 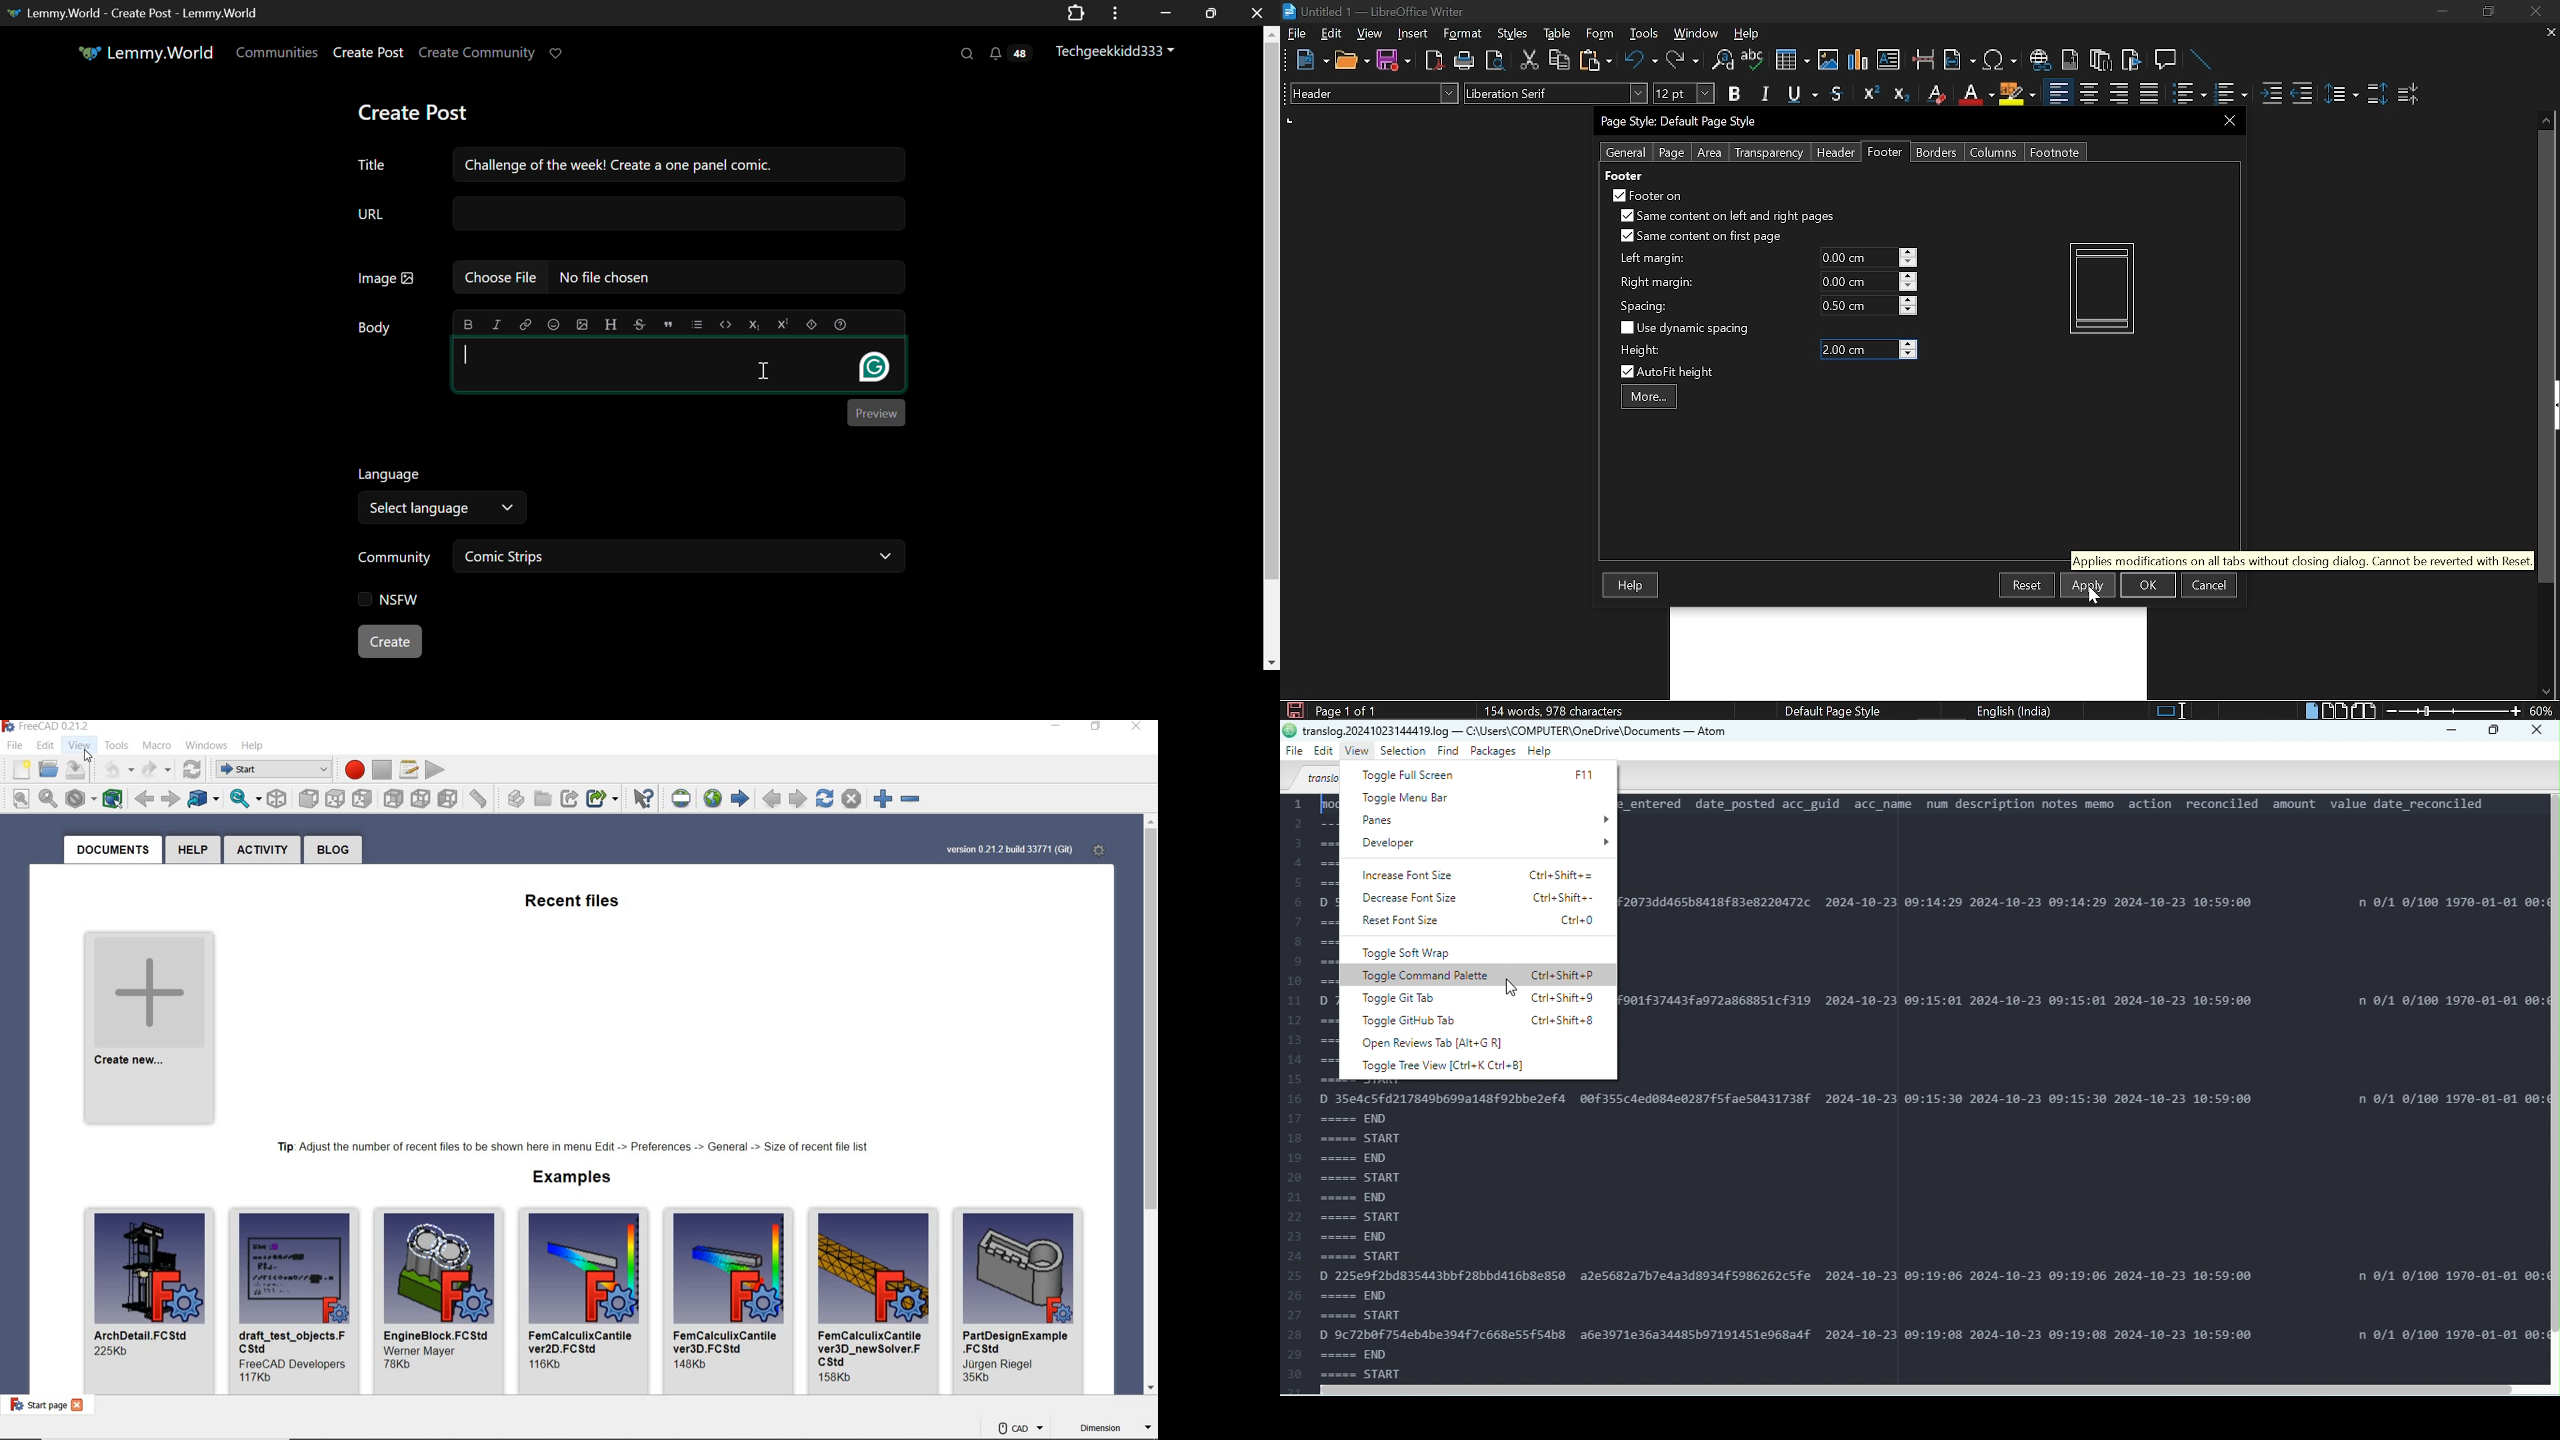 What do you see at coordinates (207, 746) in the screenshot?
I see `windows` at bounding box center [207, 746].